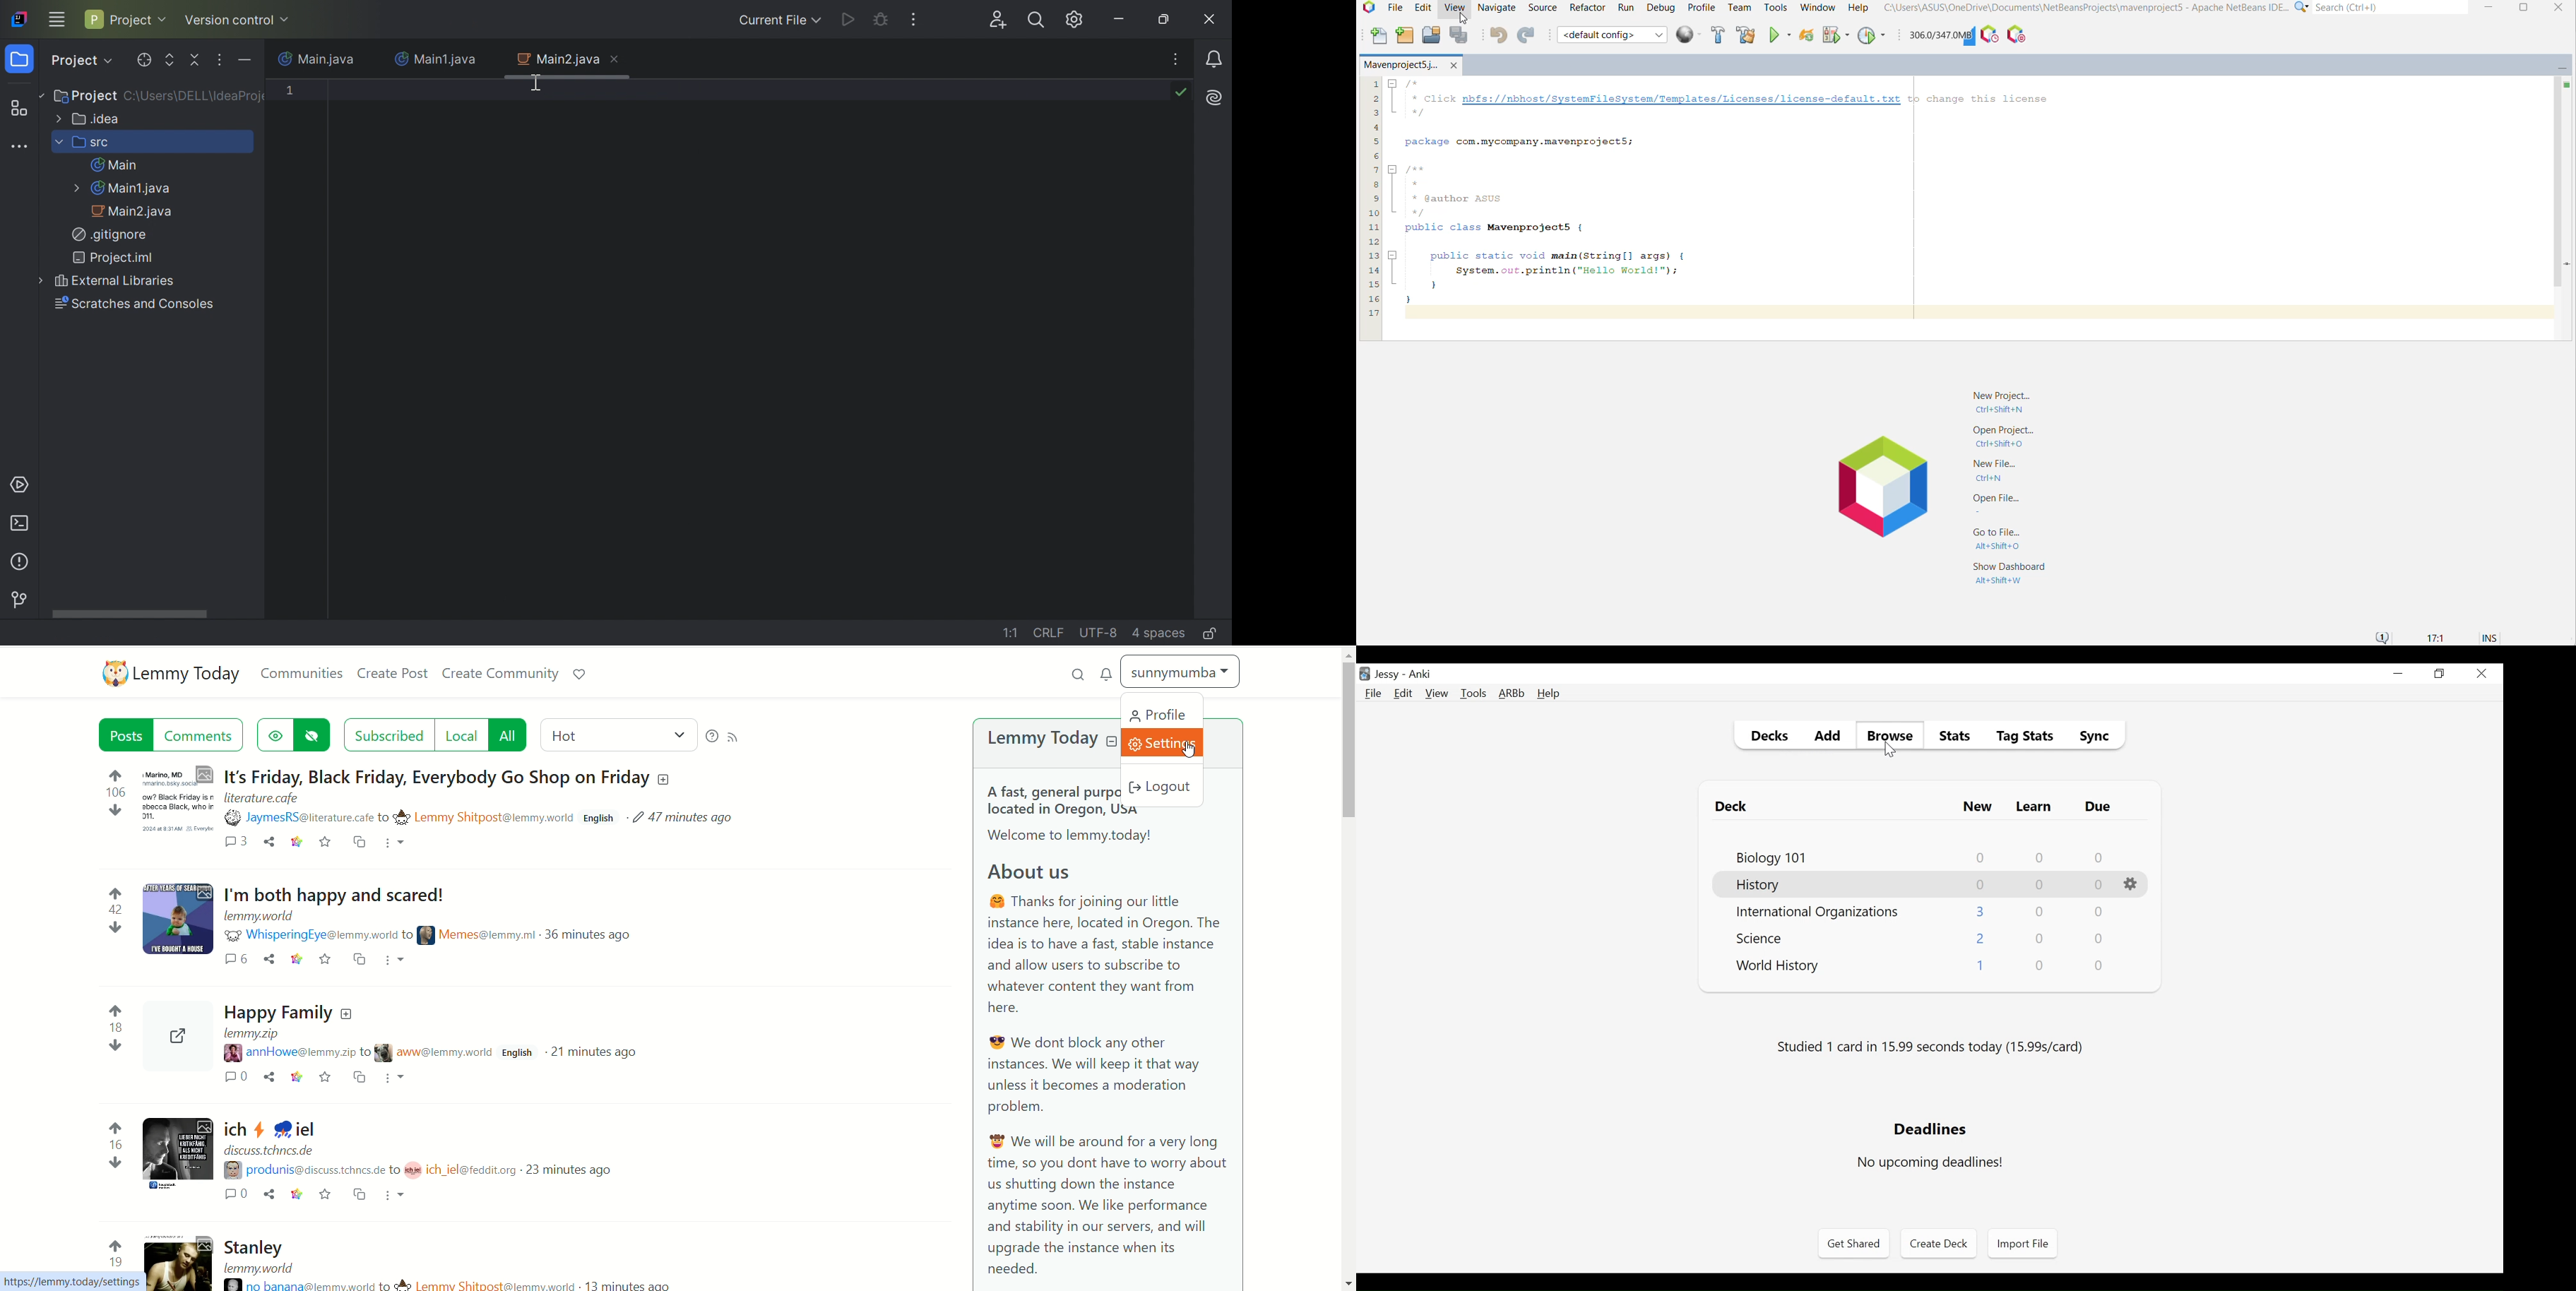 The width and height of the screenshot is (2576, 1316). Describe the element at coordinates (1167, 787) in the screenshot. I see `logout` at that location.